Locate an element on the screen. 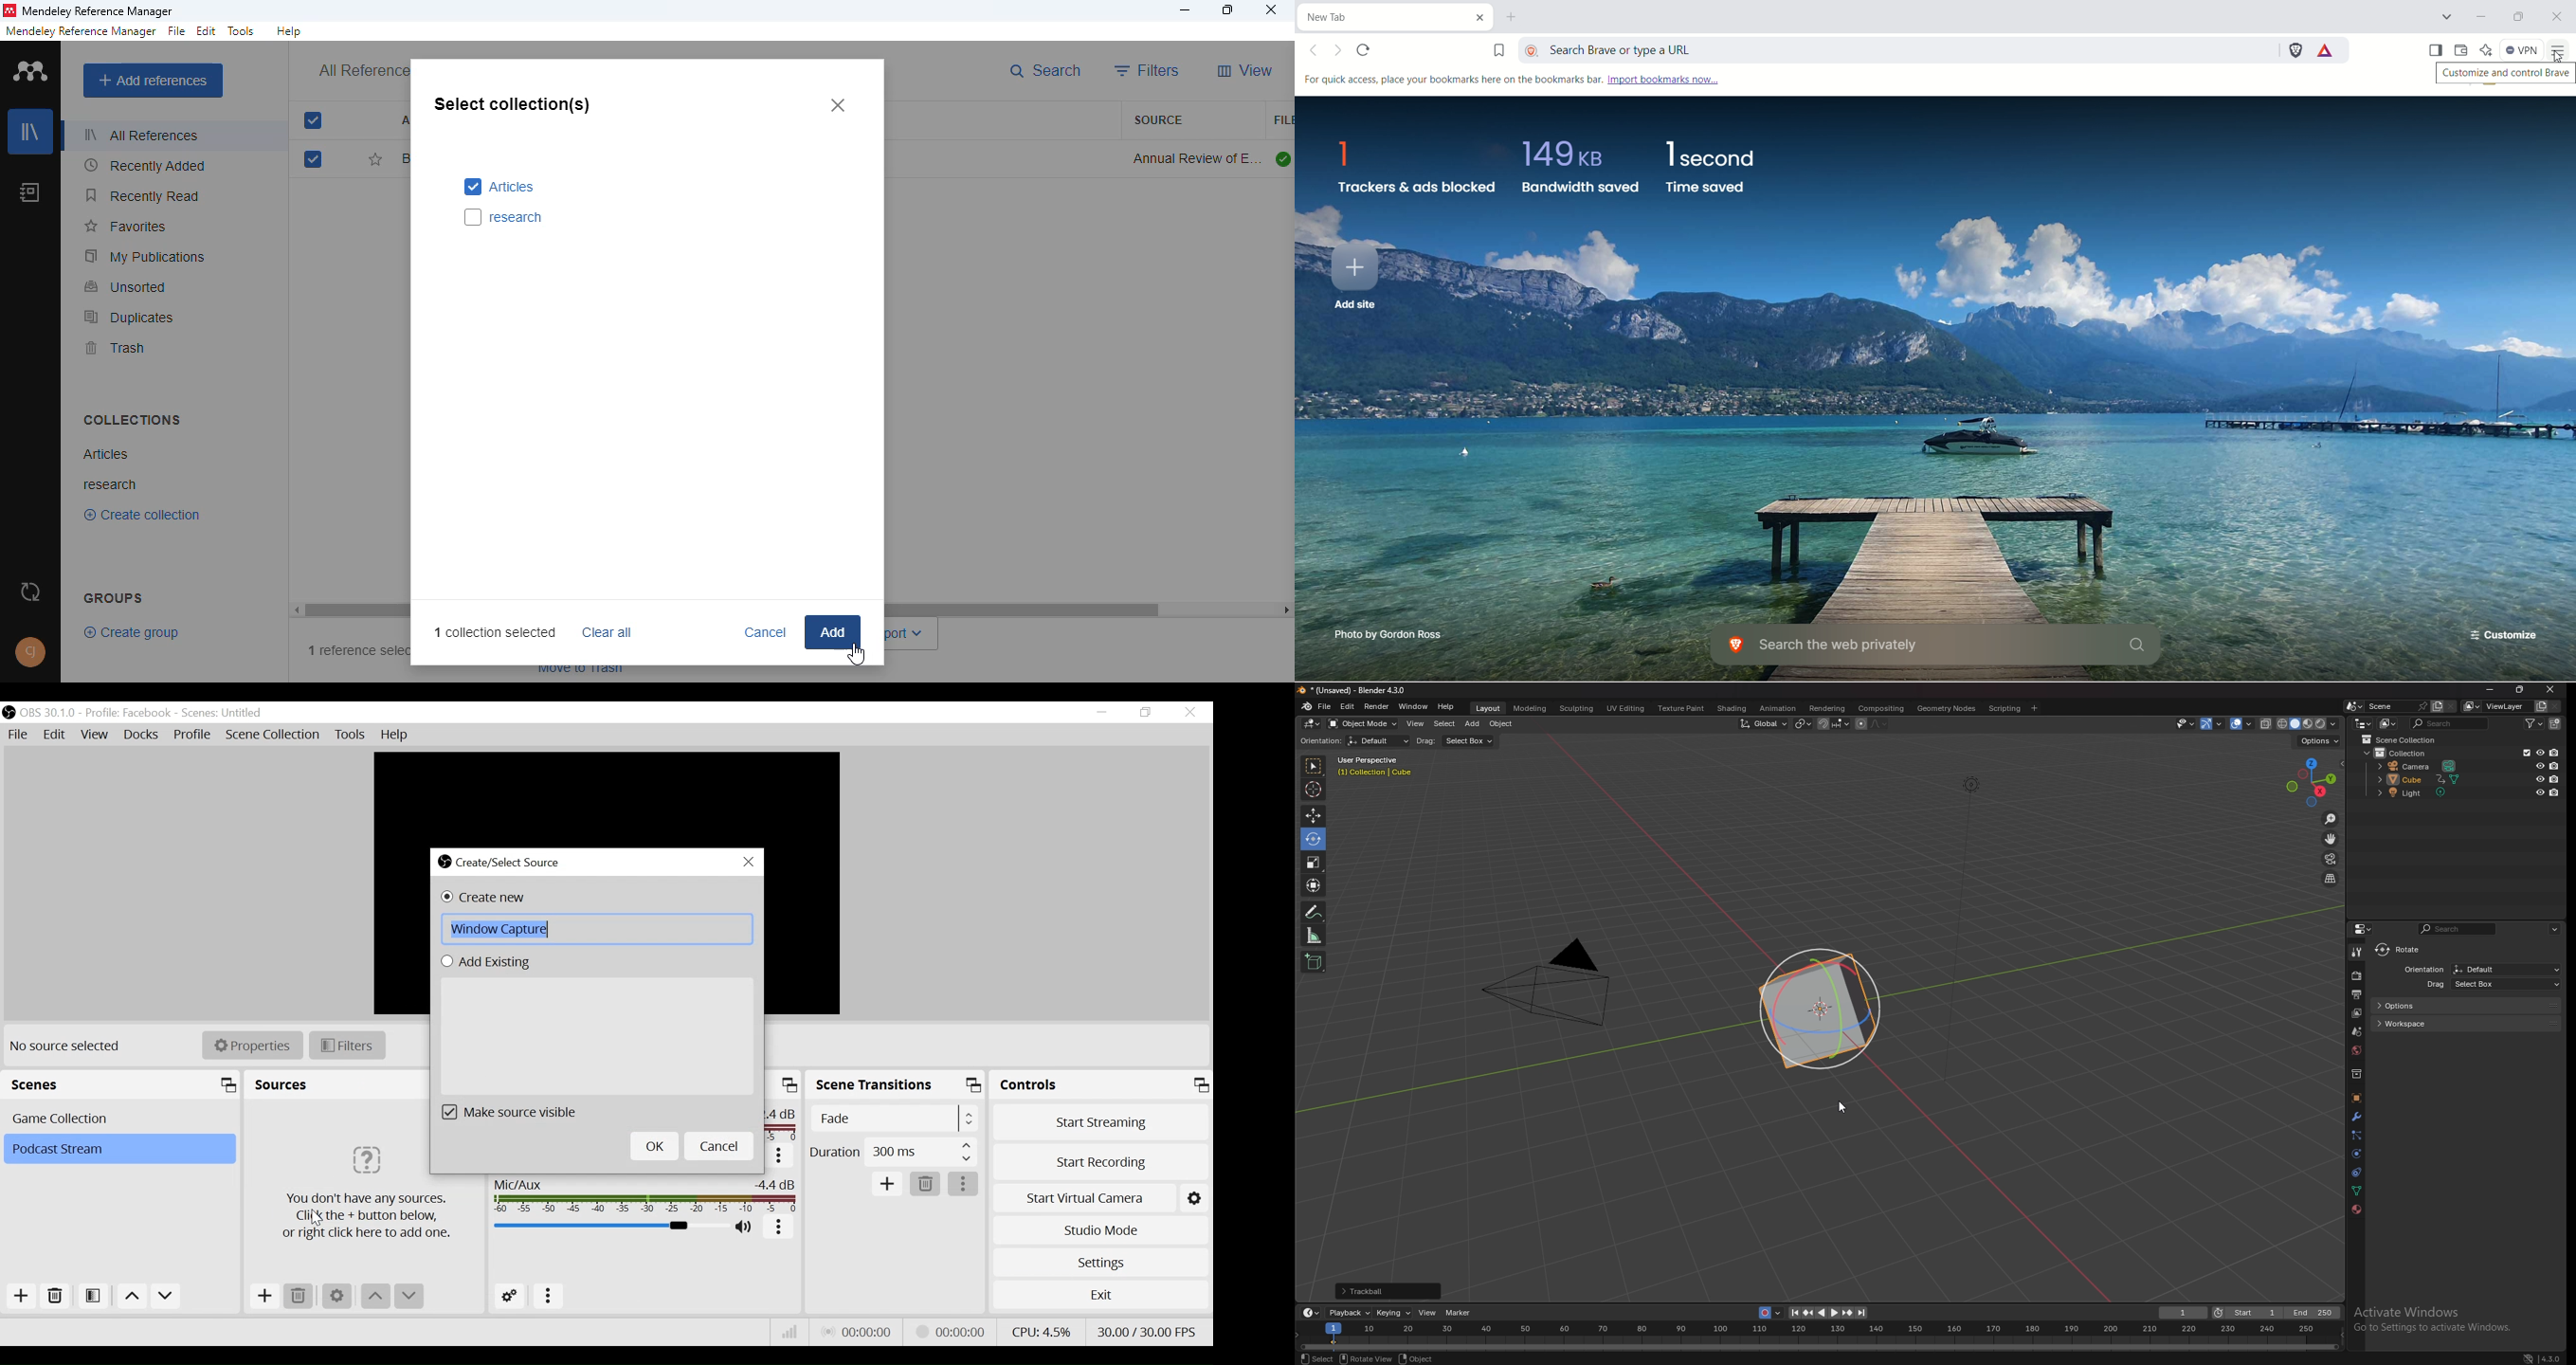  Controls Panel is located at coordinates (1101, 1085).